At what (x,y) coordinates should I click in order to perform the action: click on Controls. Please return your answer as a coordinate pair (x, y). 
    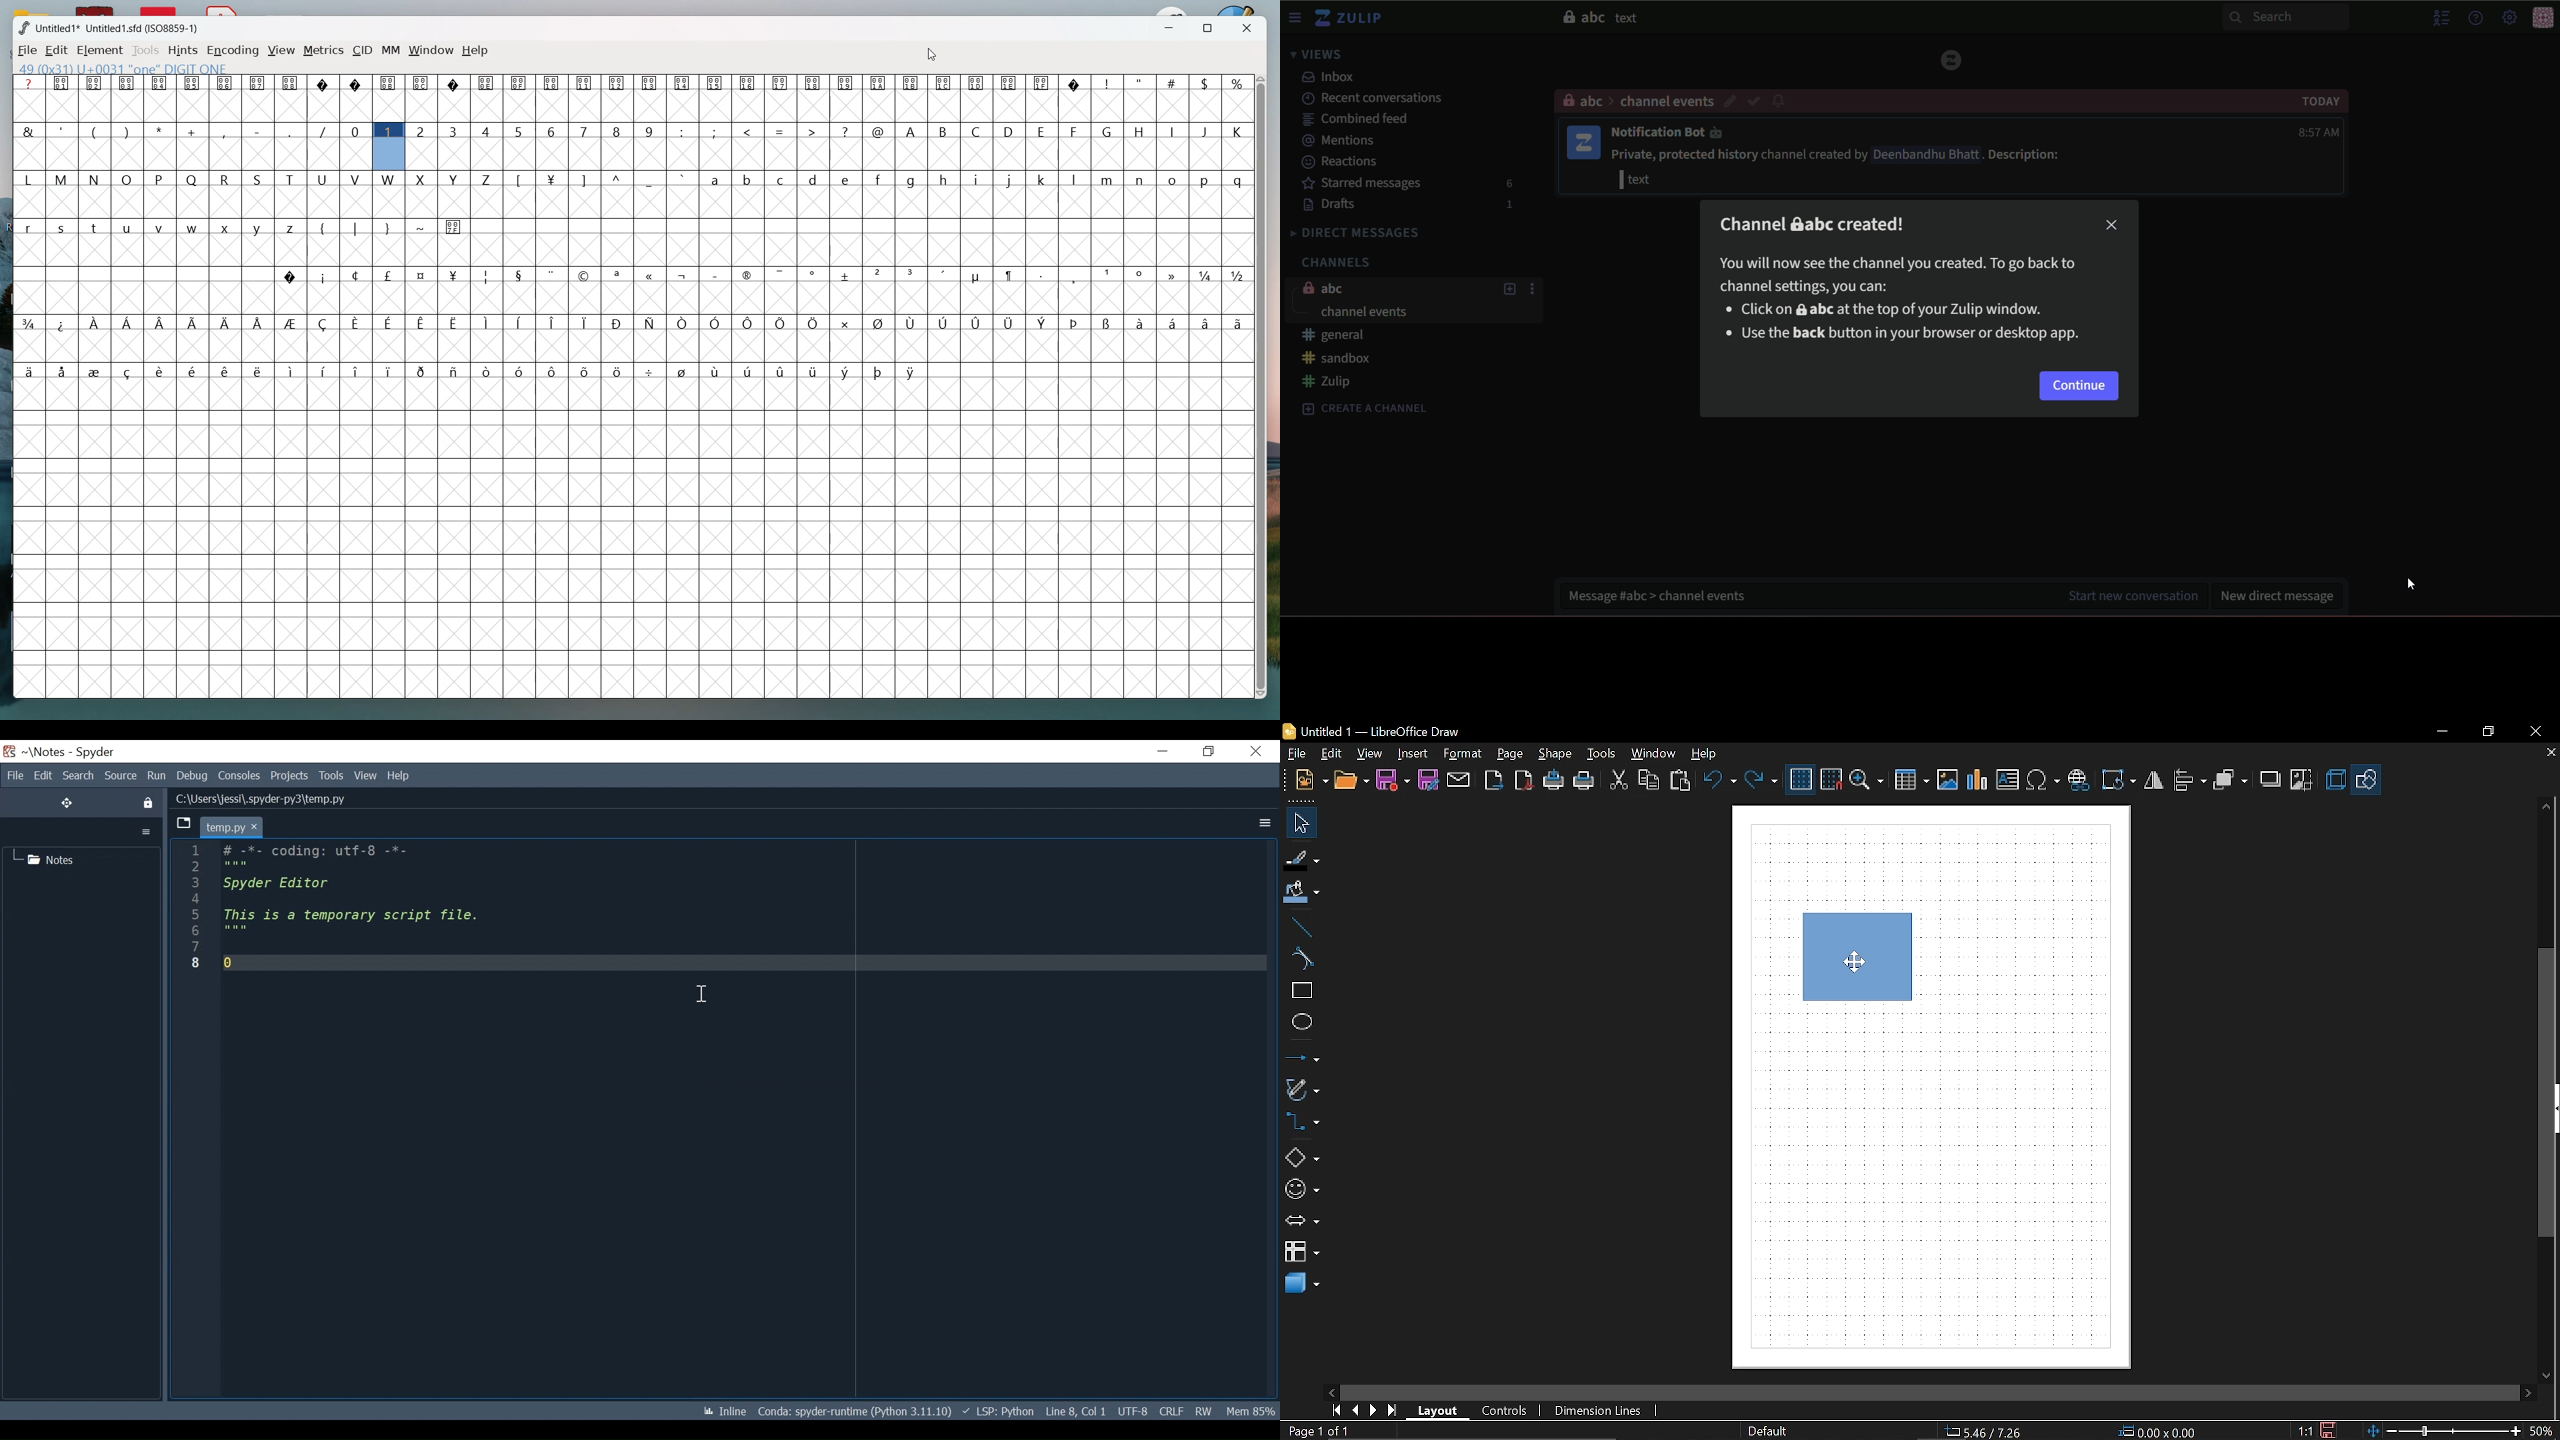
    Looking at the image, I should click on (1506, 1411).